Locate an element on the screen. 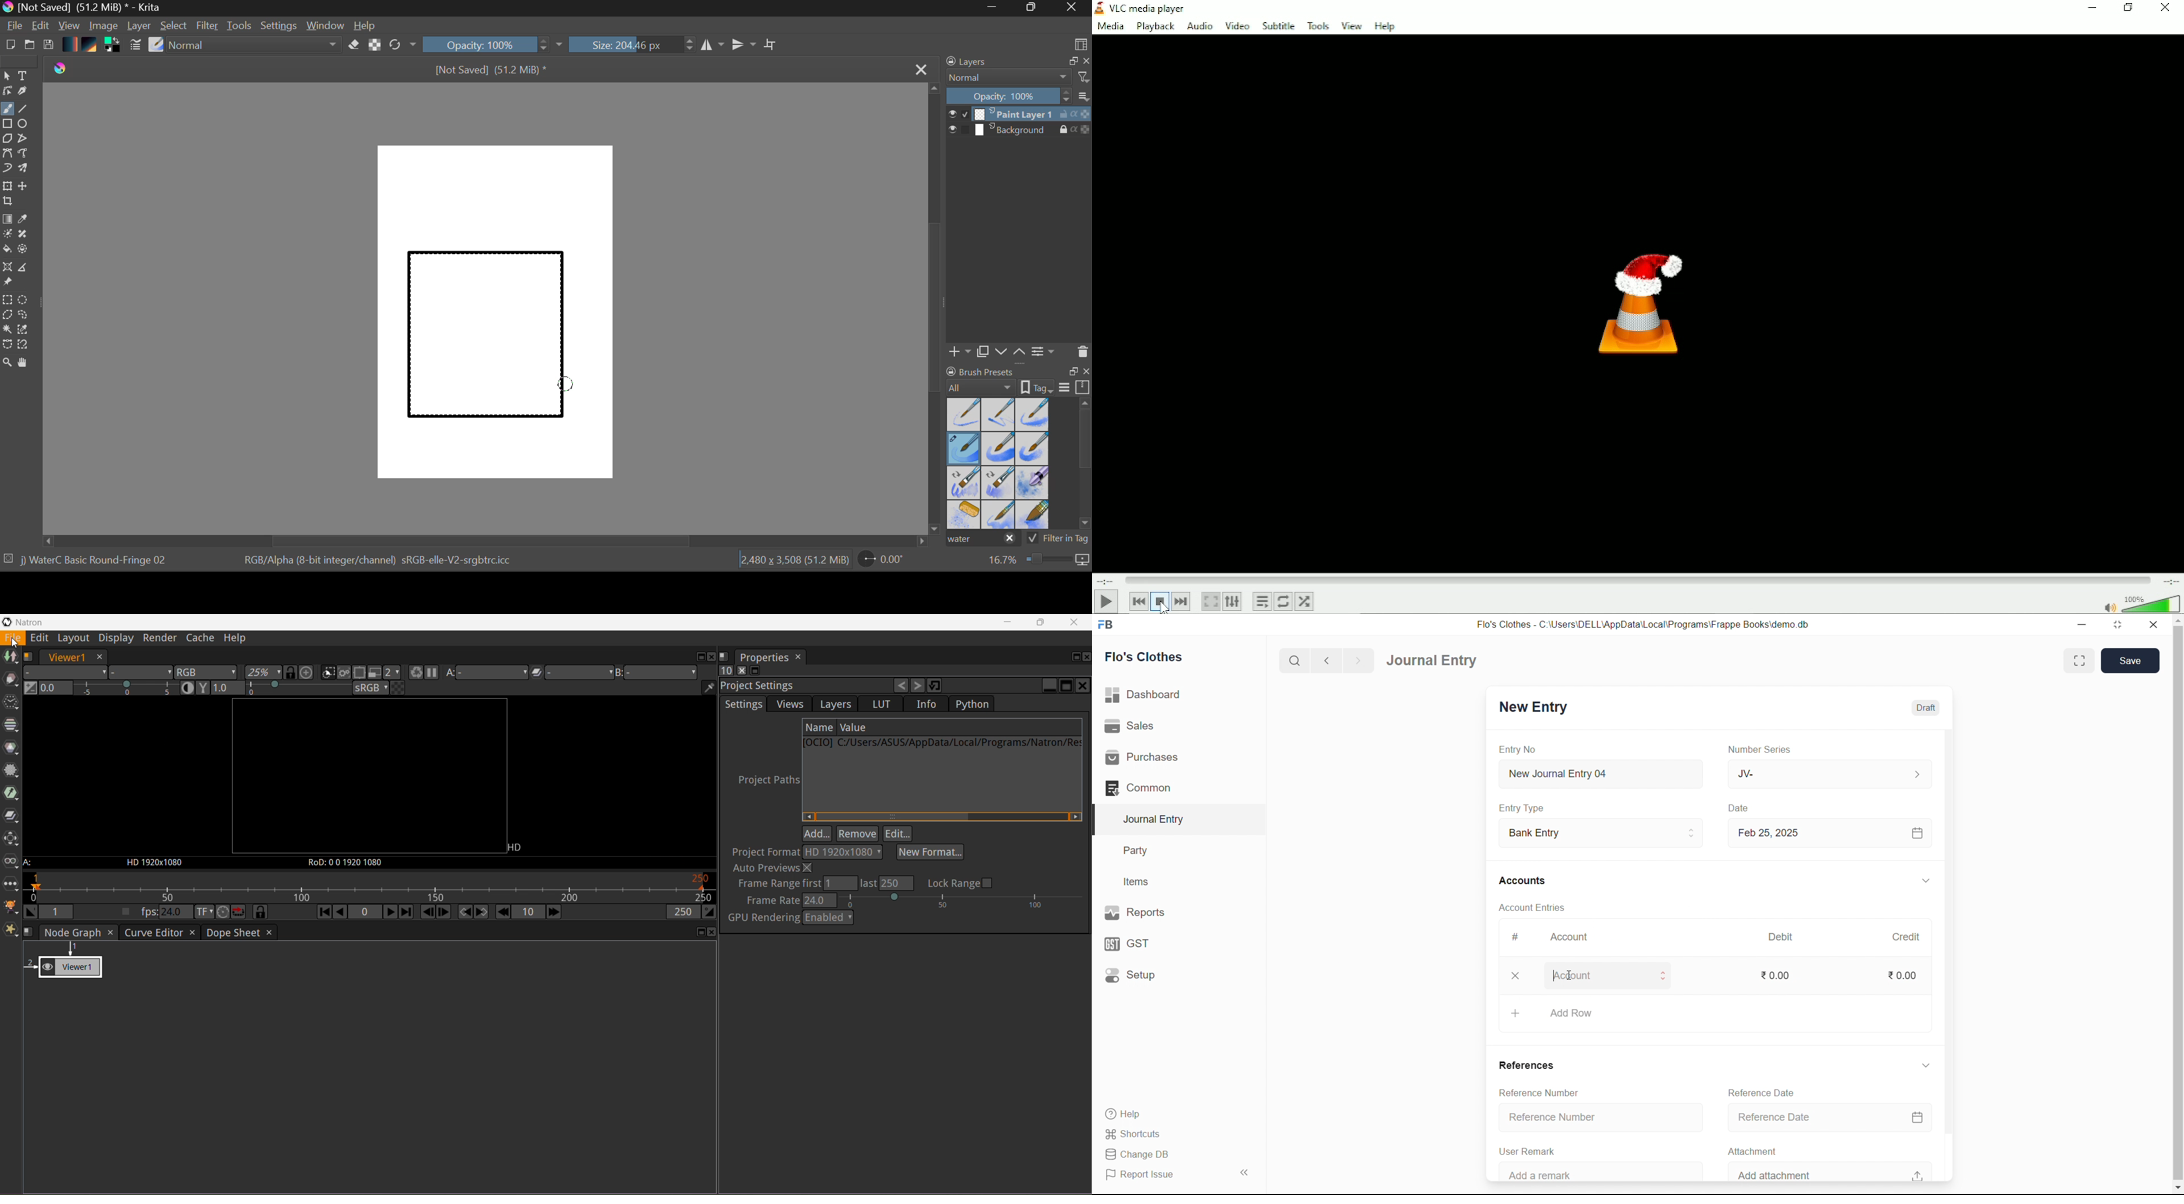  Account is located at coordinates (1607, 977).